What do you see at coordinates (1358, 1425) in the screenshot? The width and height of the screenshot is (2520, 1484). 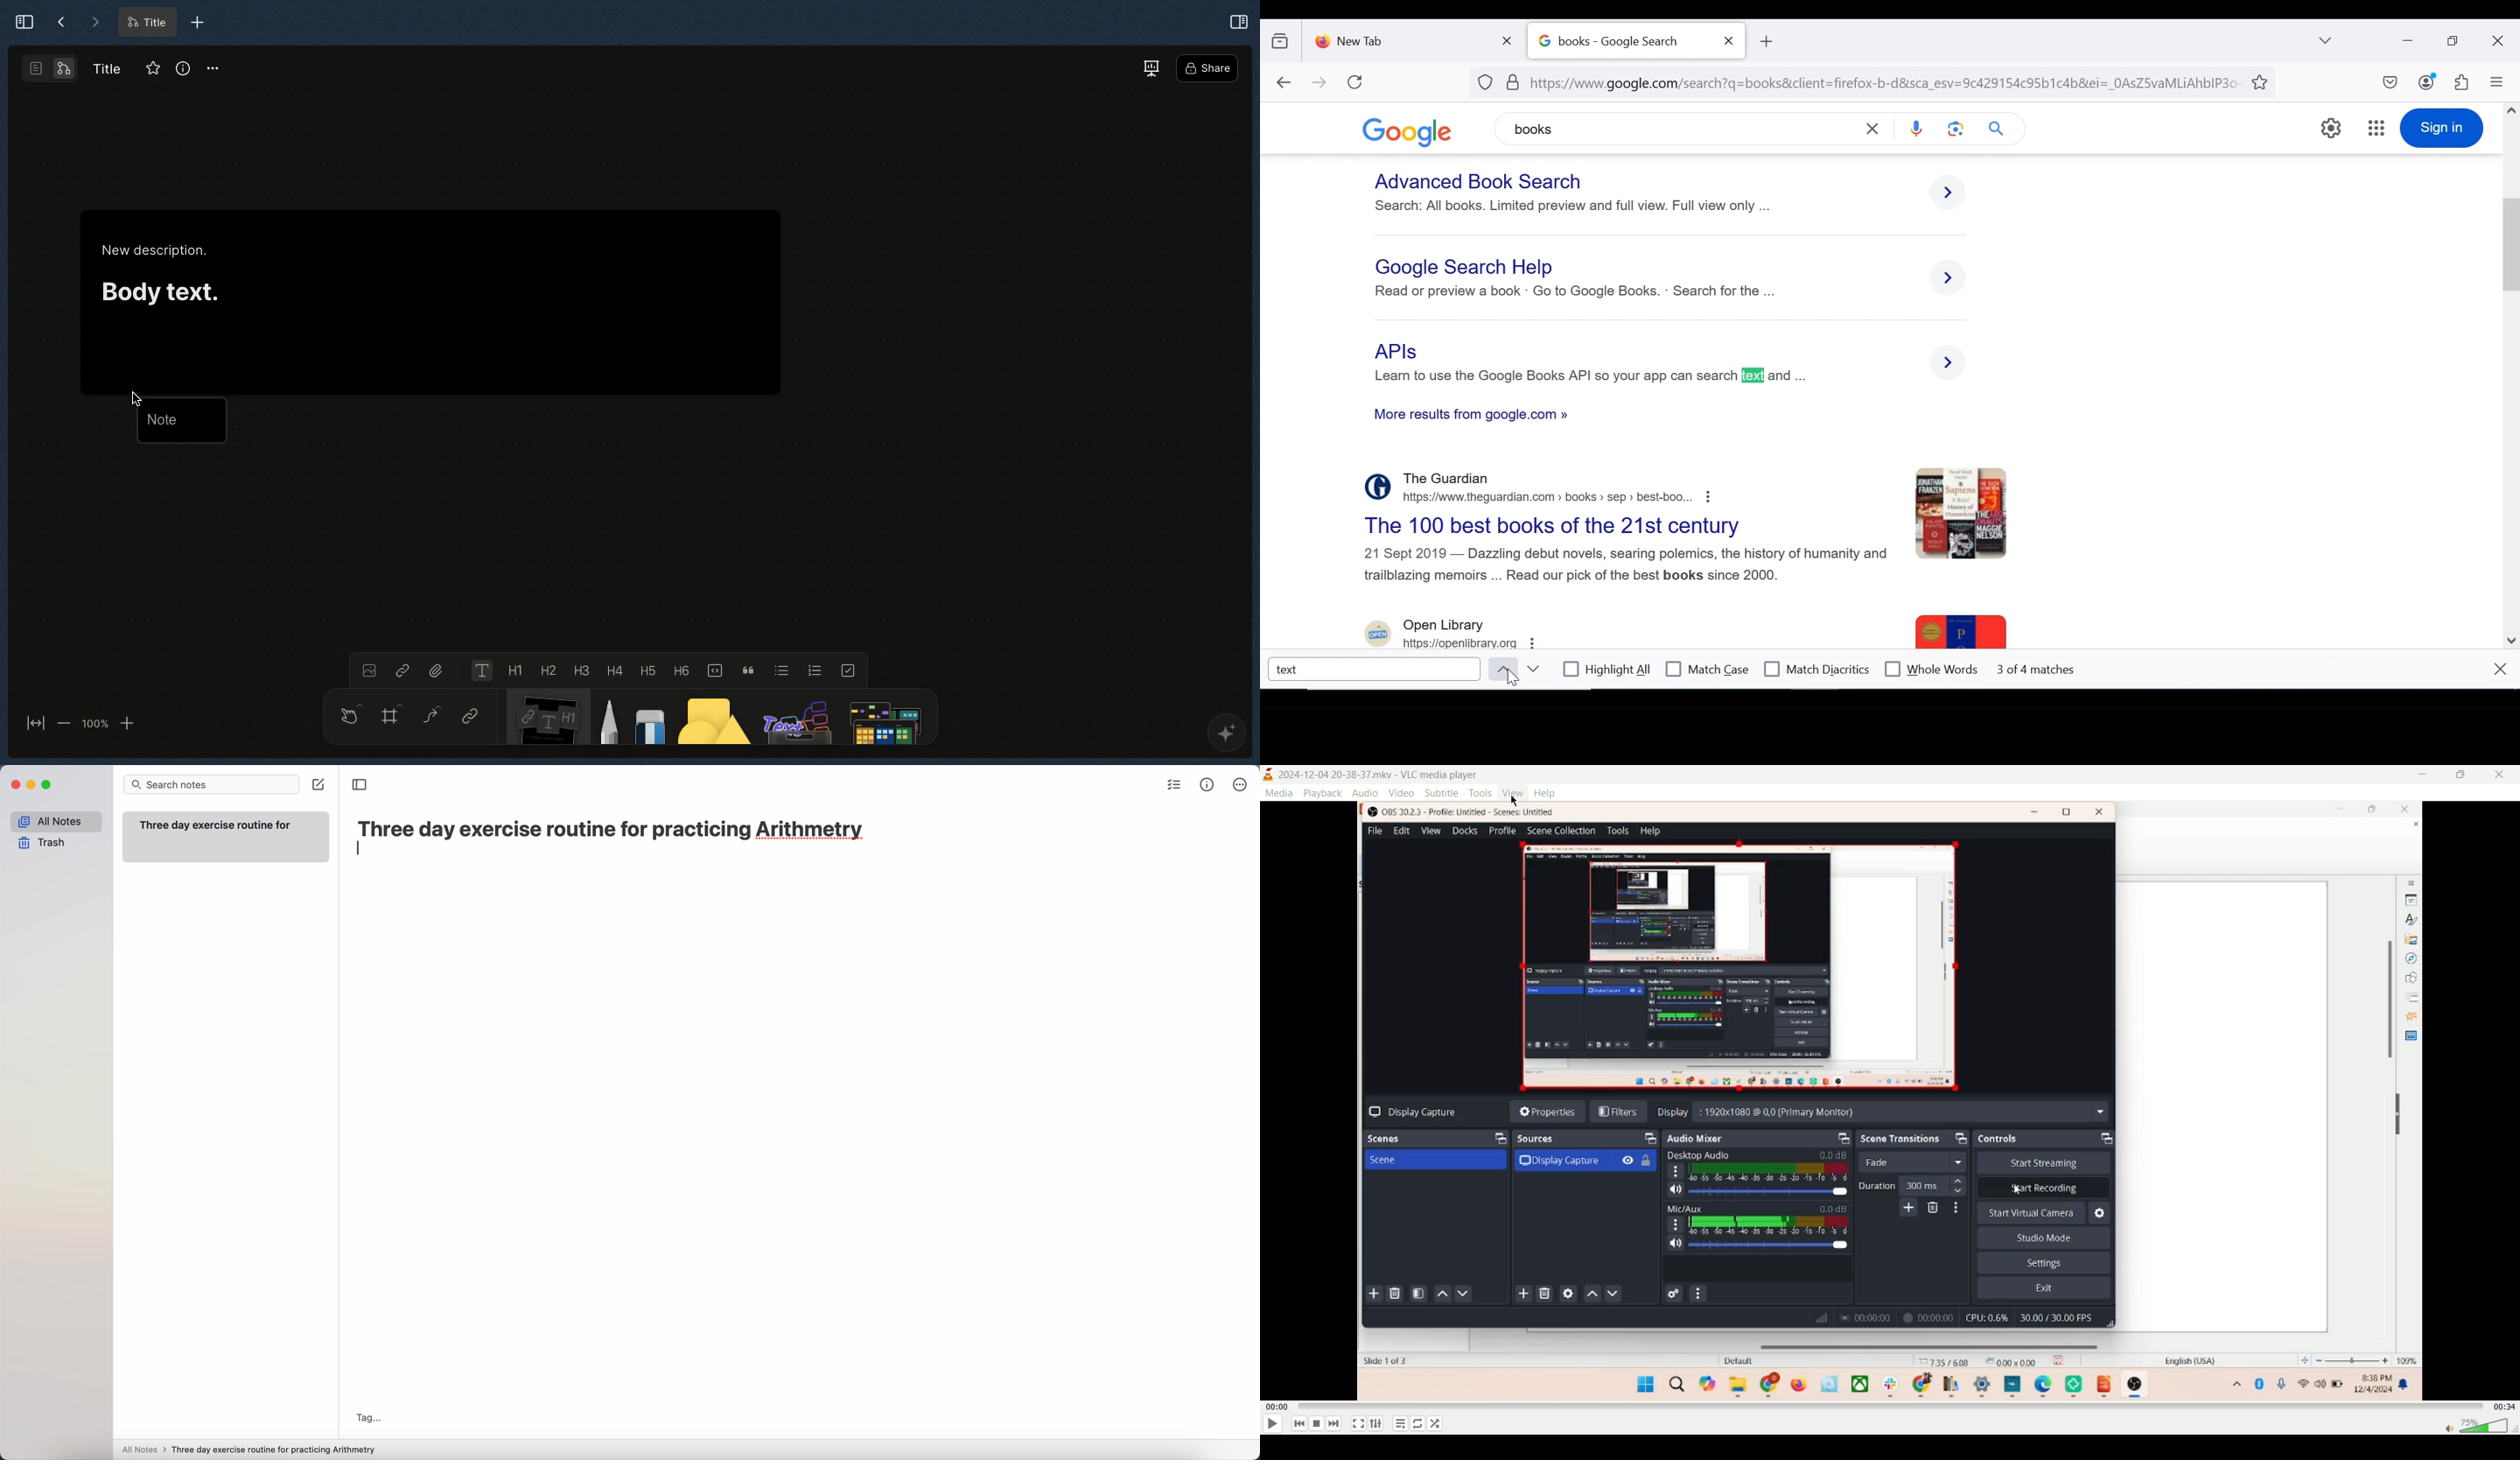 I see `fullscreen` at bounding box center [1358, 1425].